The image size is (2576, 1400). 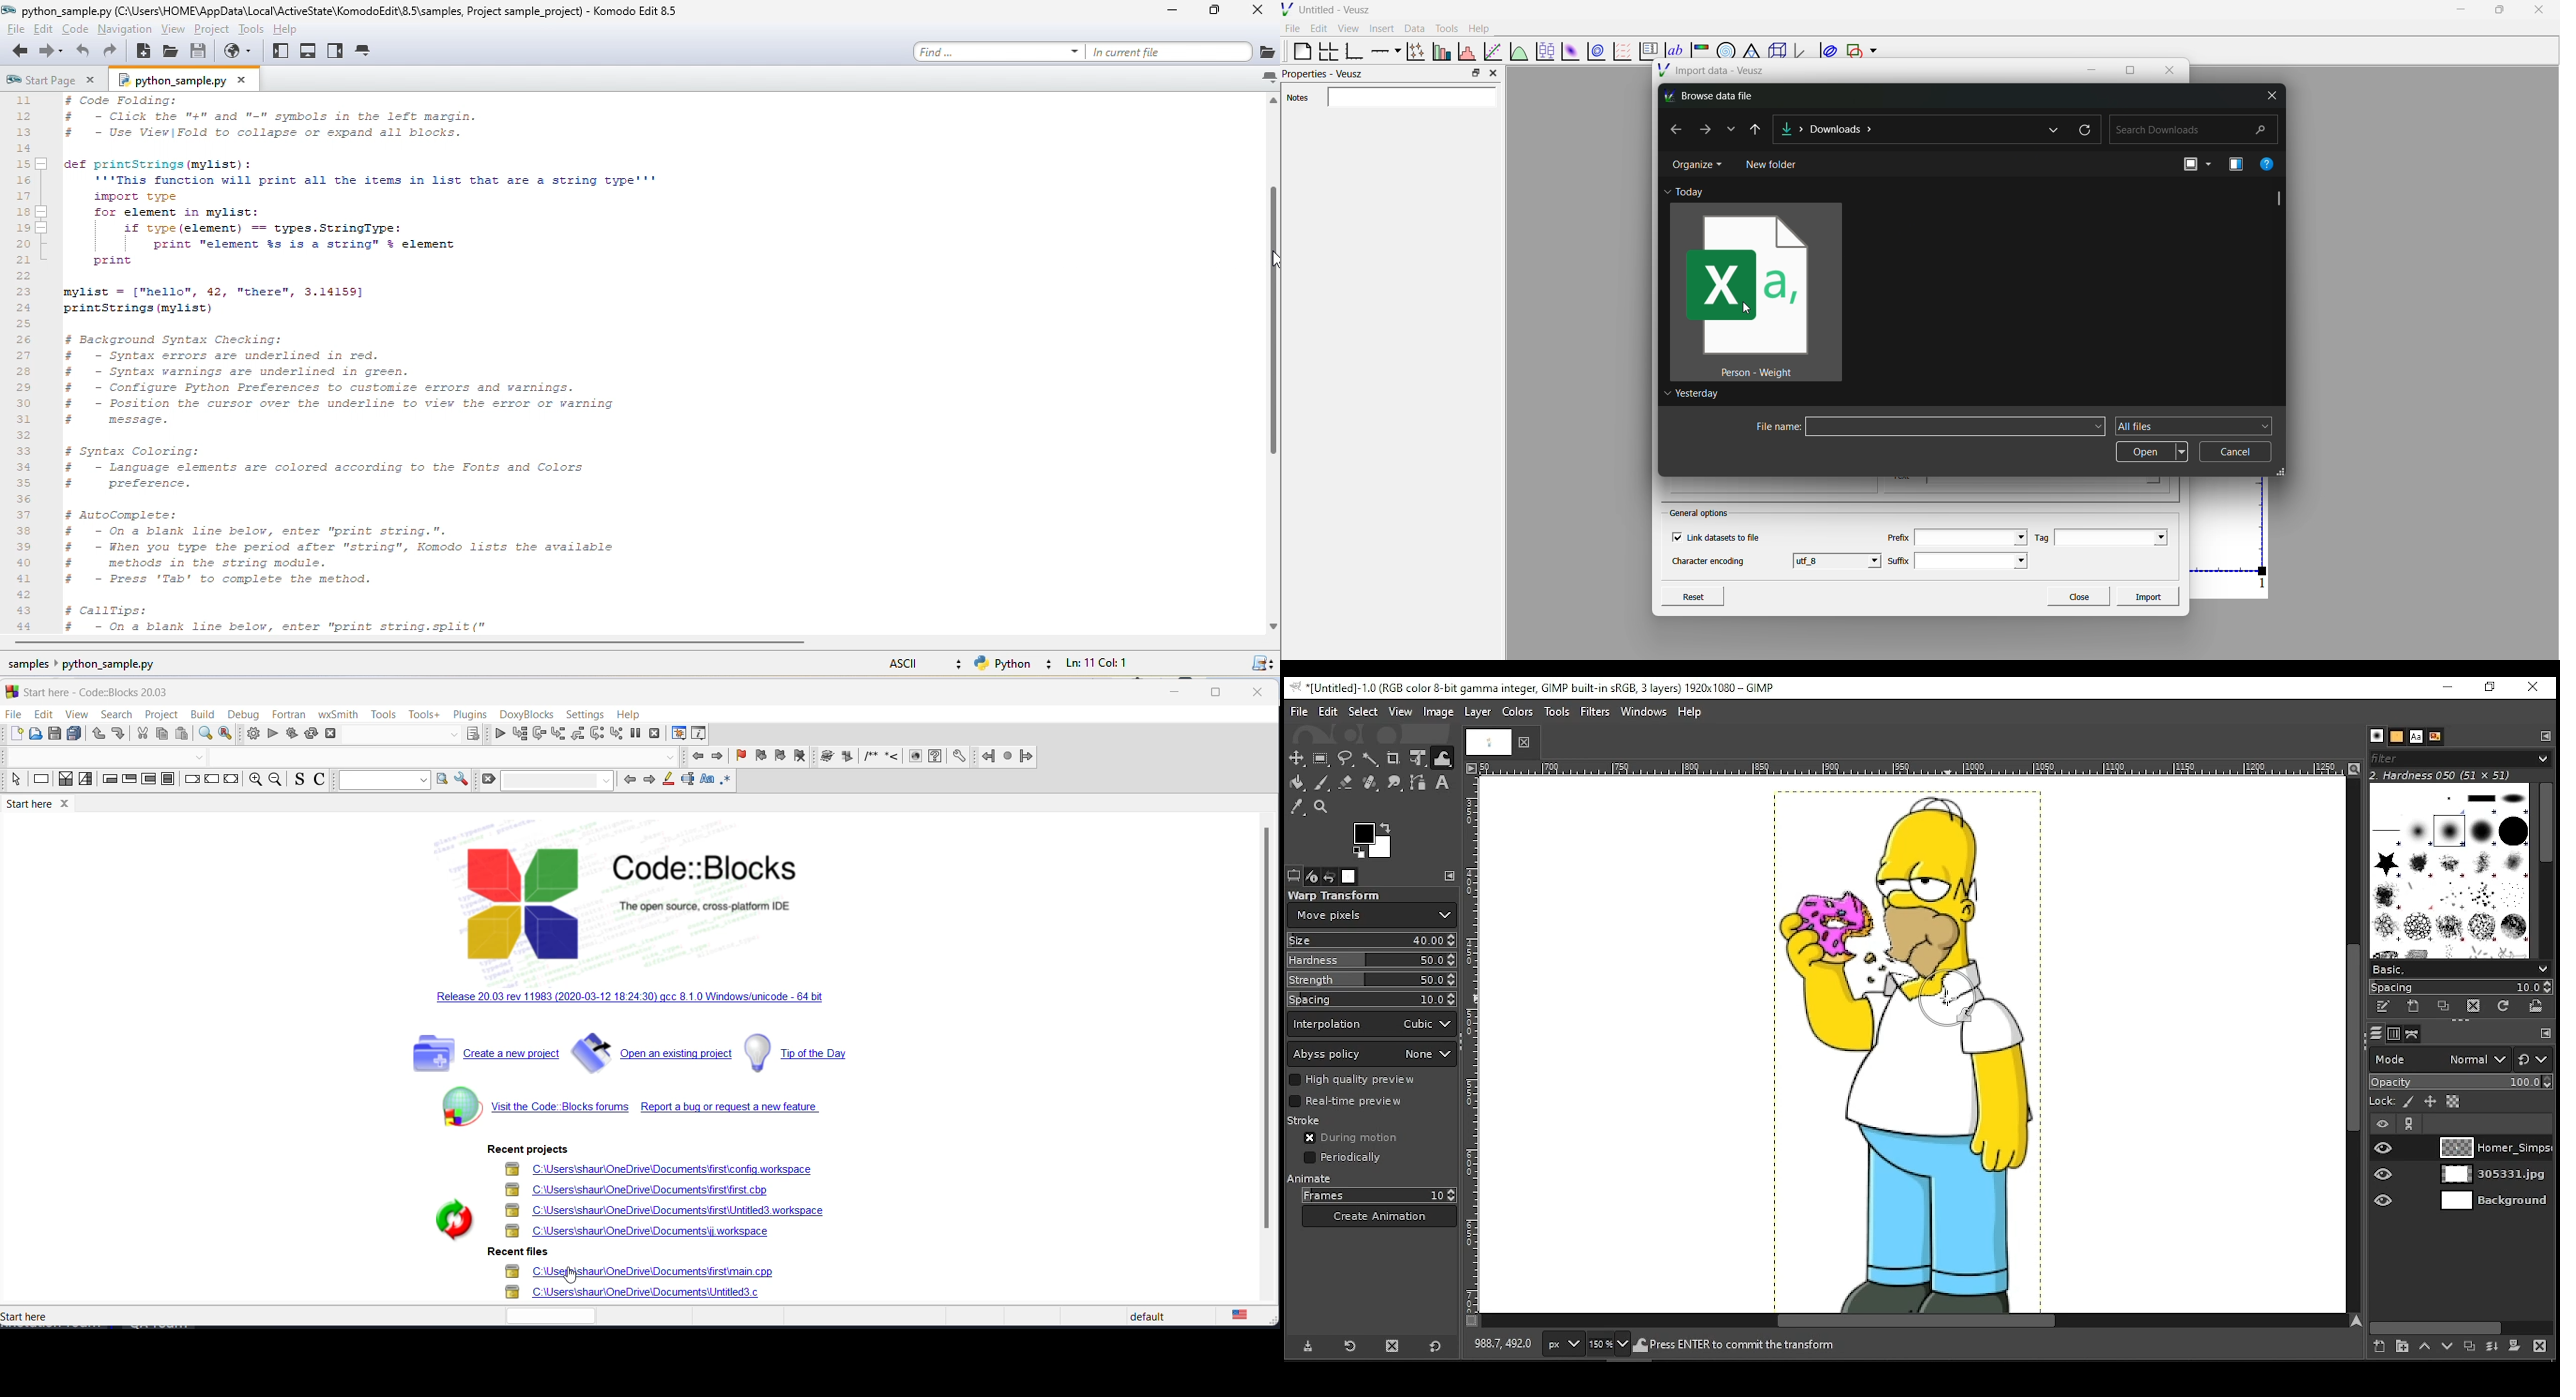 I want to click on clear, so click(x=489, y=781).